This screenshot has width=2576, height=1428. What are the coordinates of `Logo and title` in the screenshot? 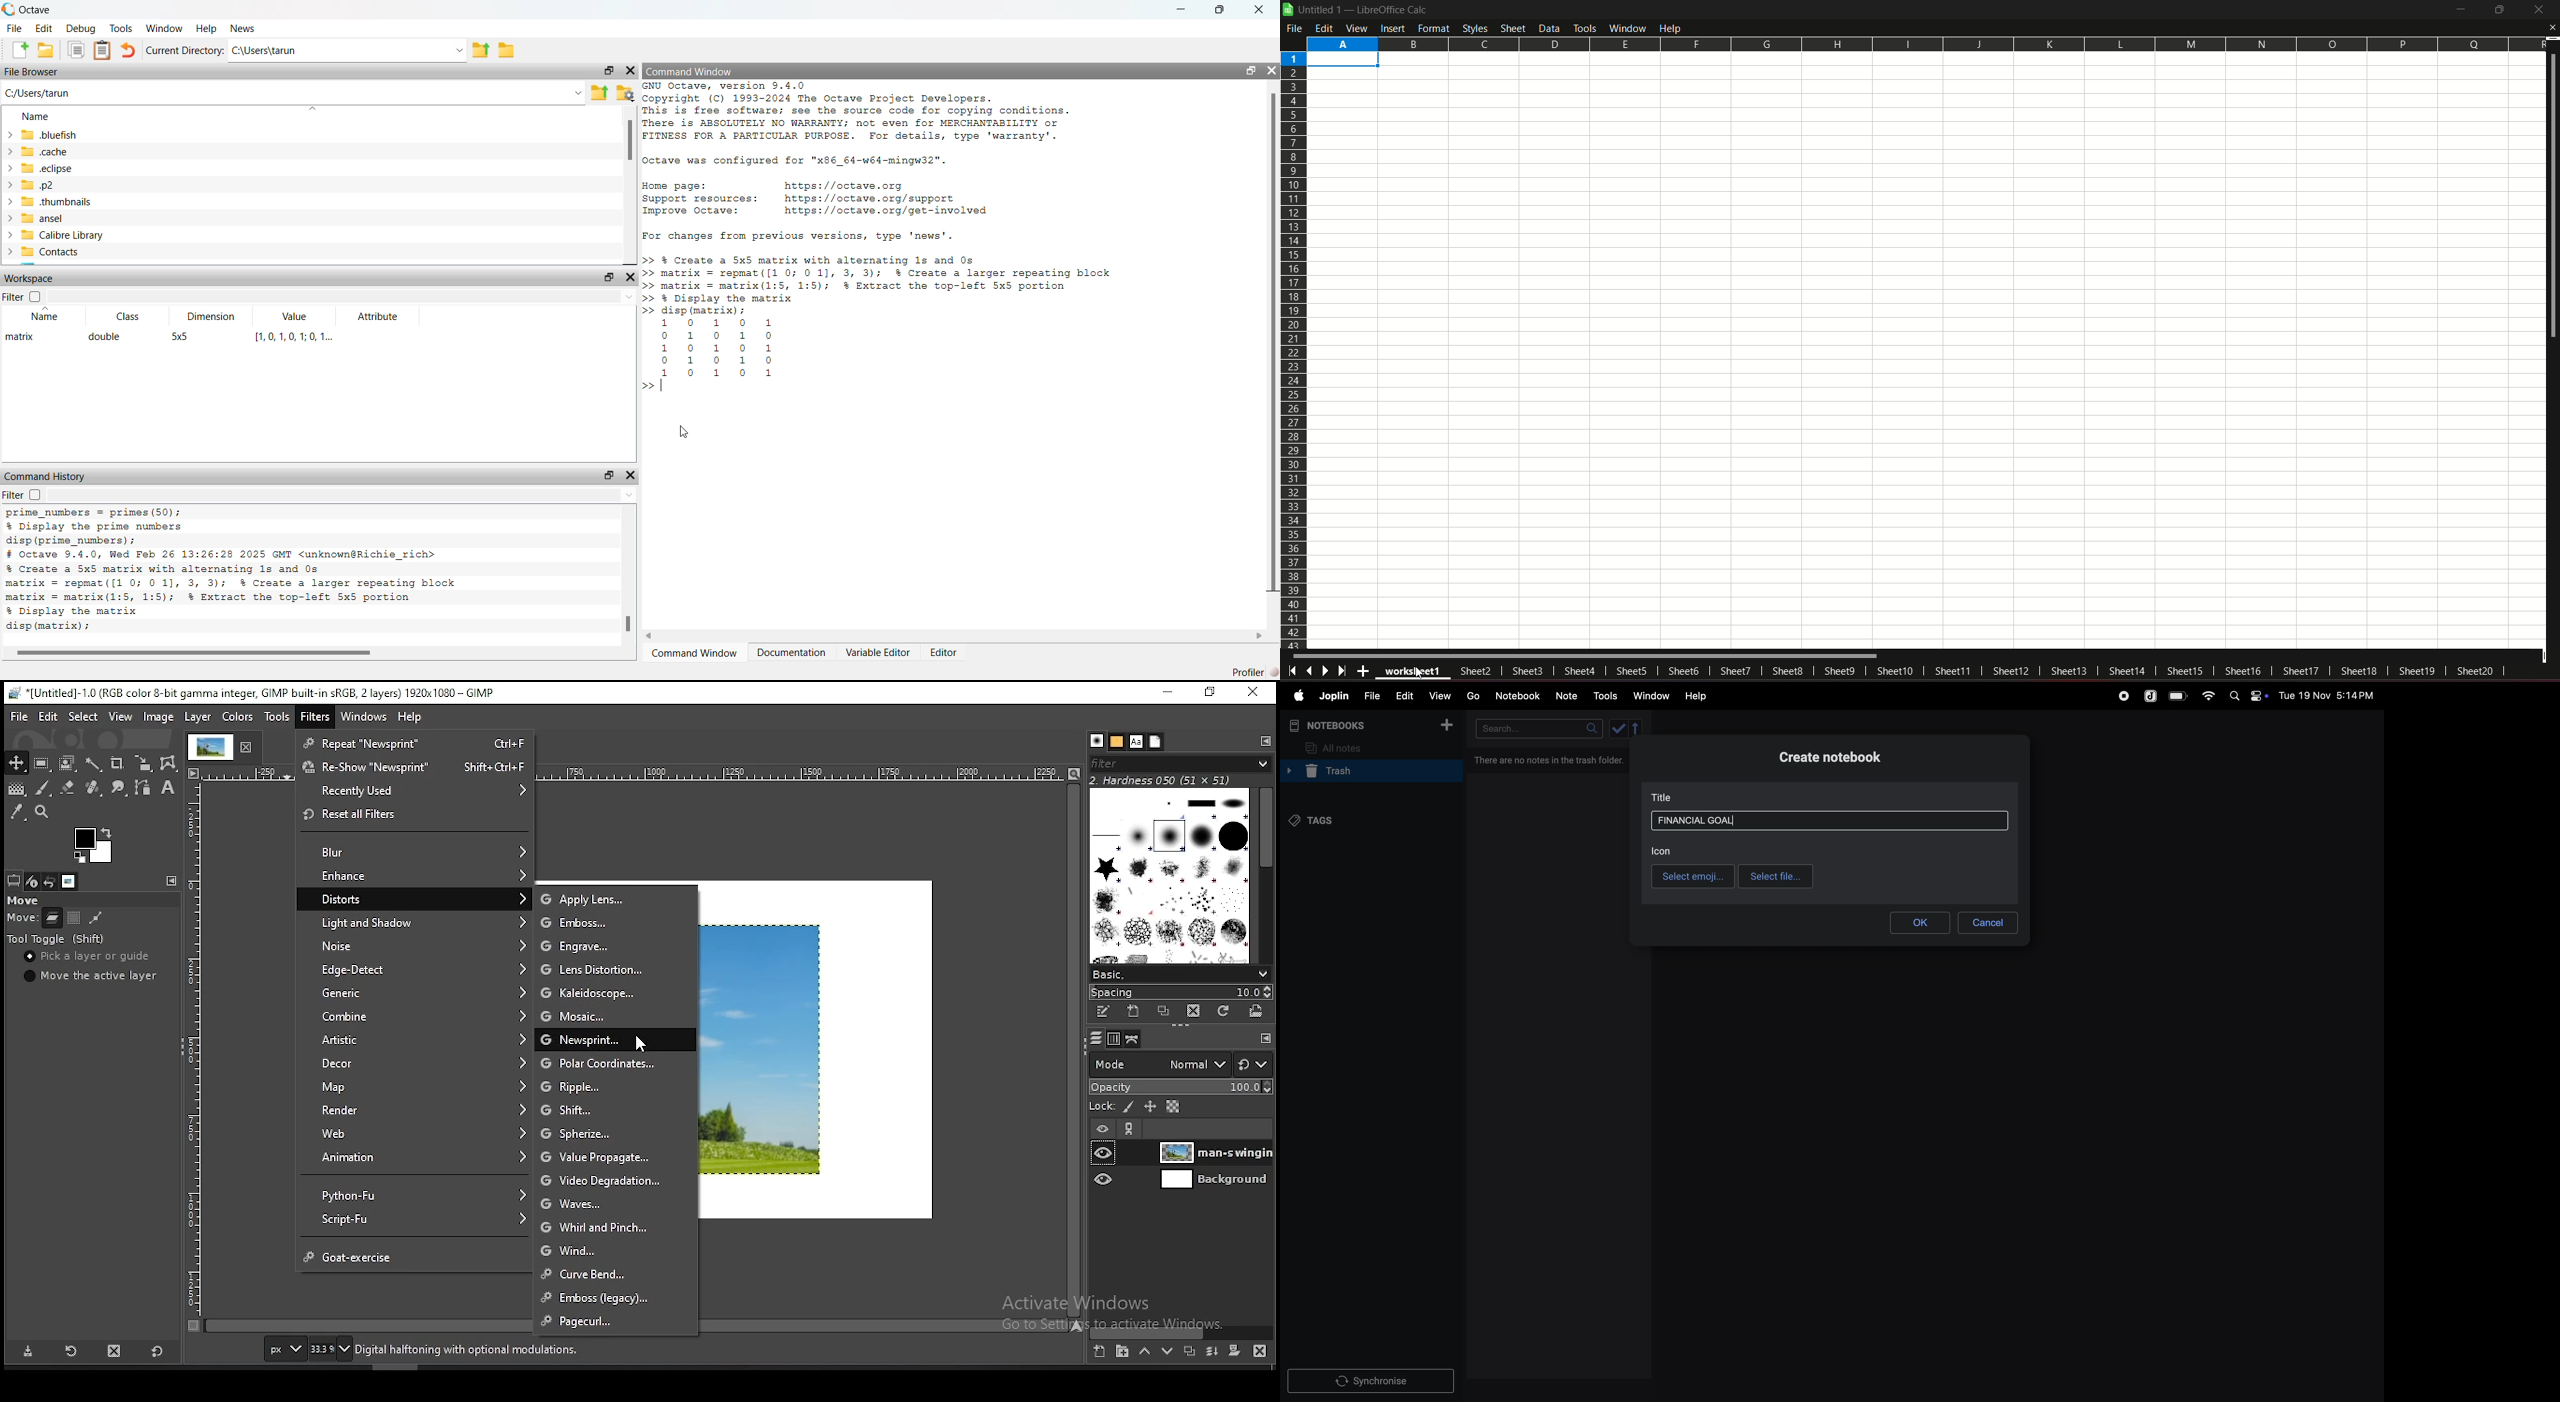 It's located at (1356, 9).